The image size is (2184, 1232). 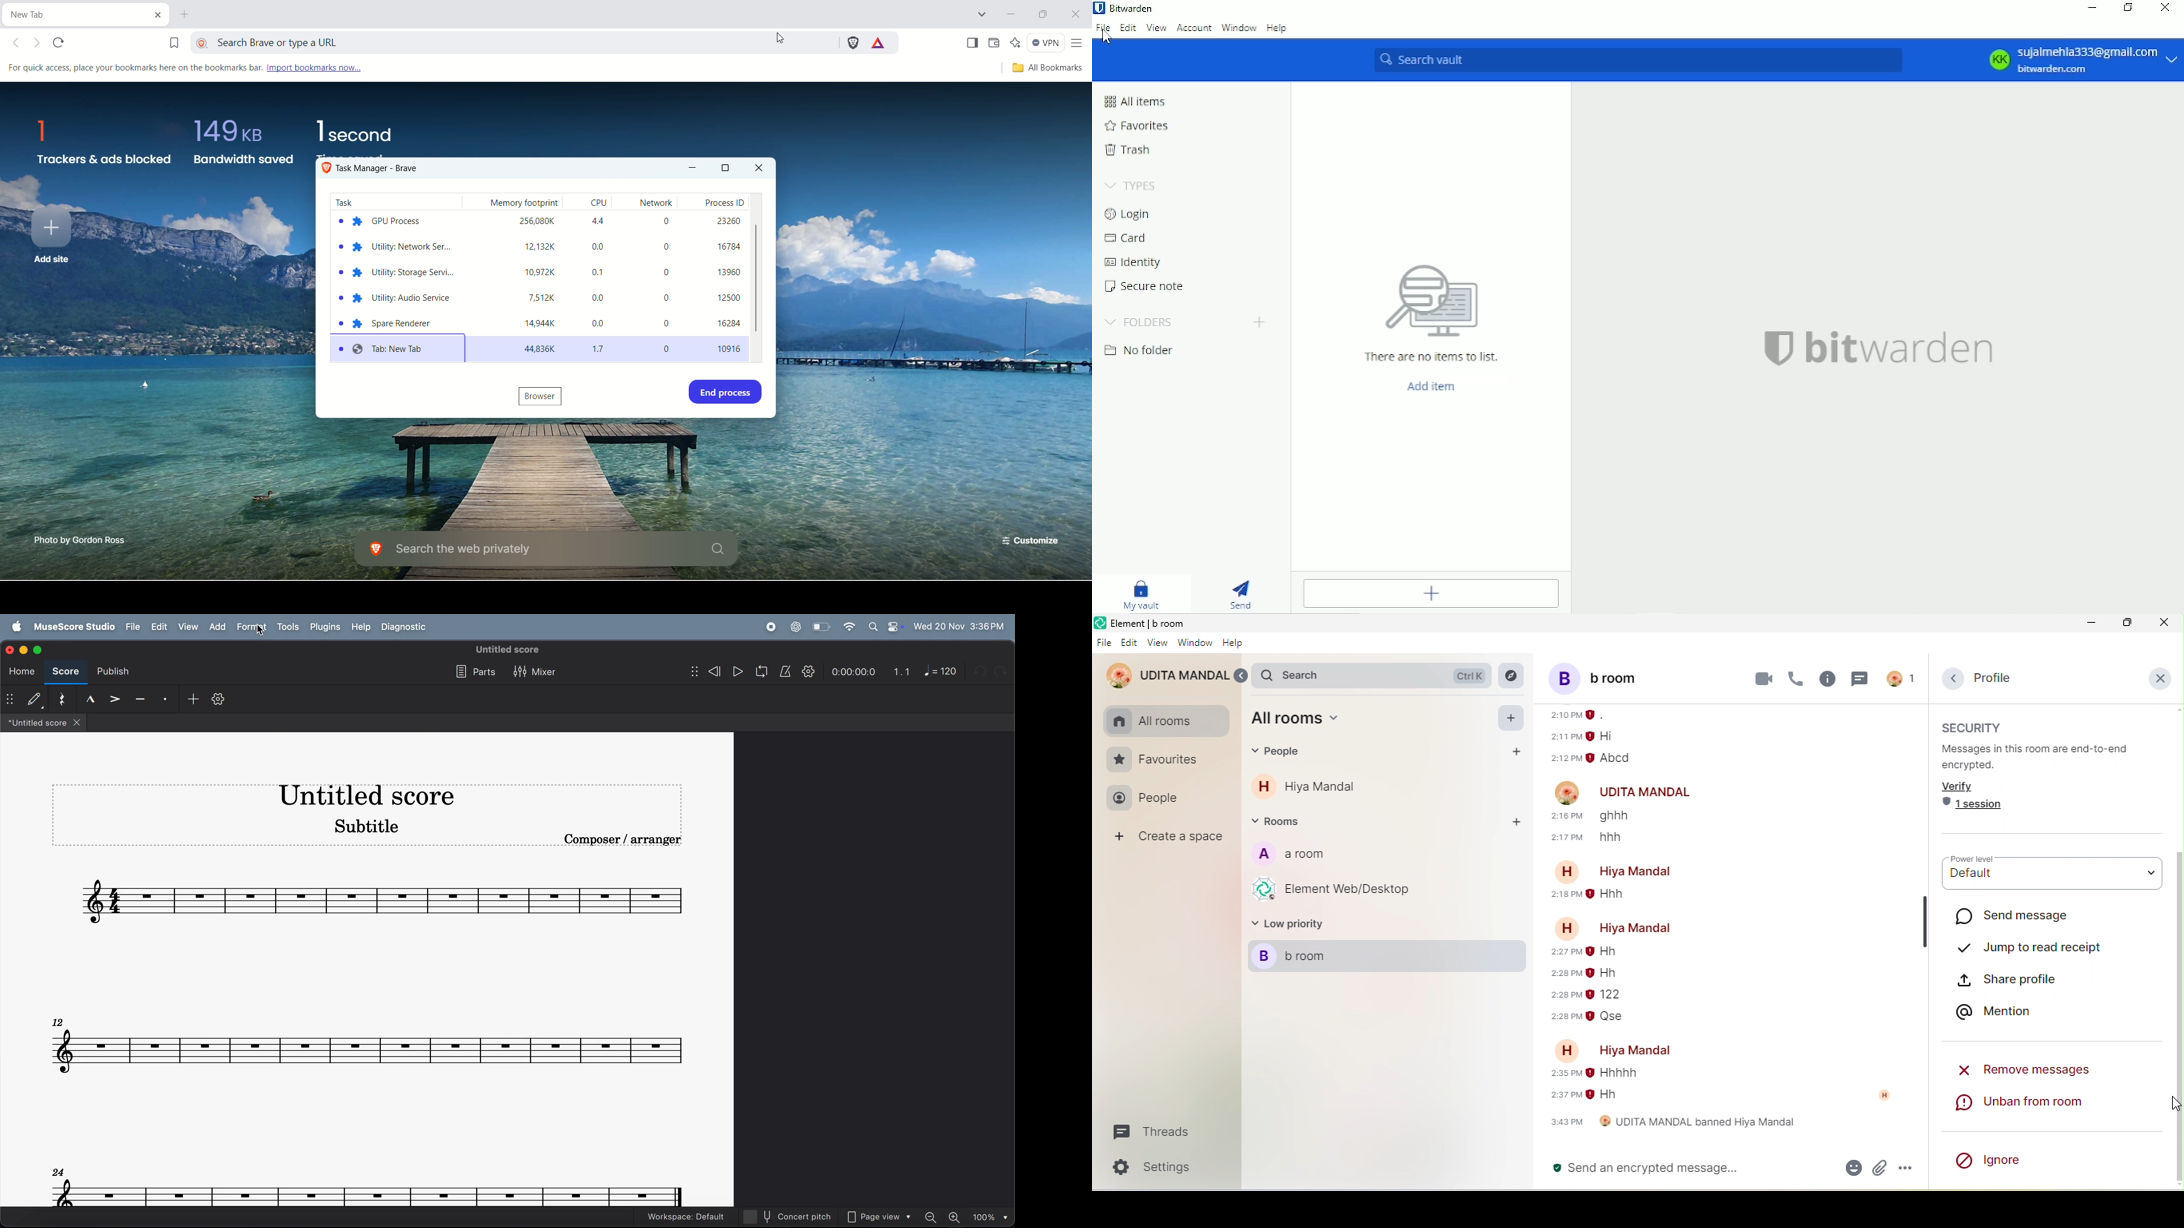 What do you see at coordinates (1642, 57) in the screenshot?
I see `Search vault` at bounding box center [1642, 57].